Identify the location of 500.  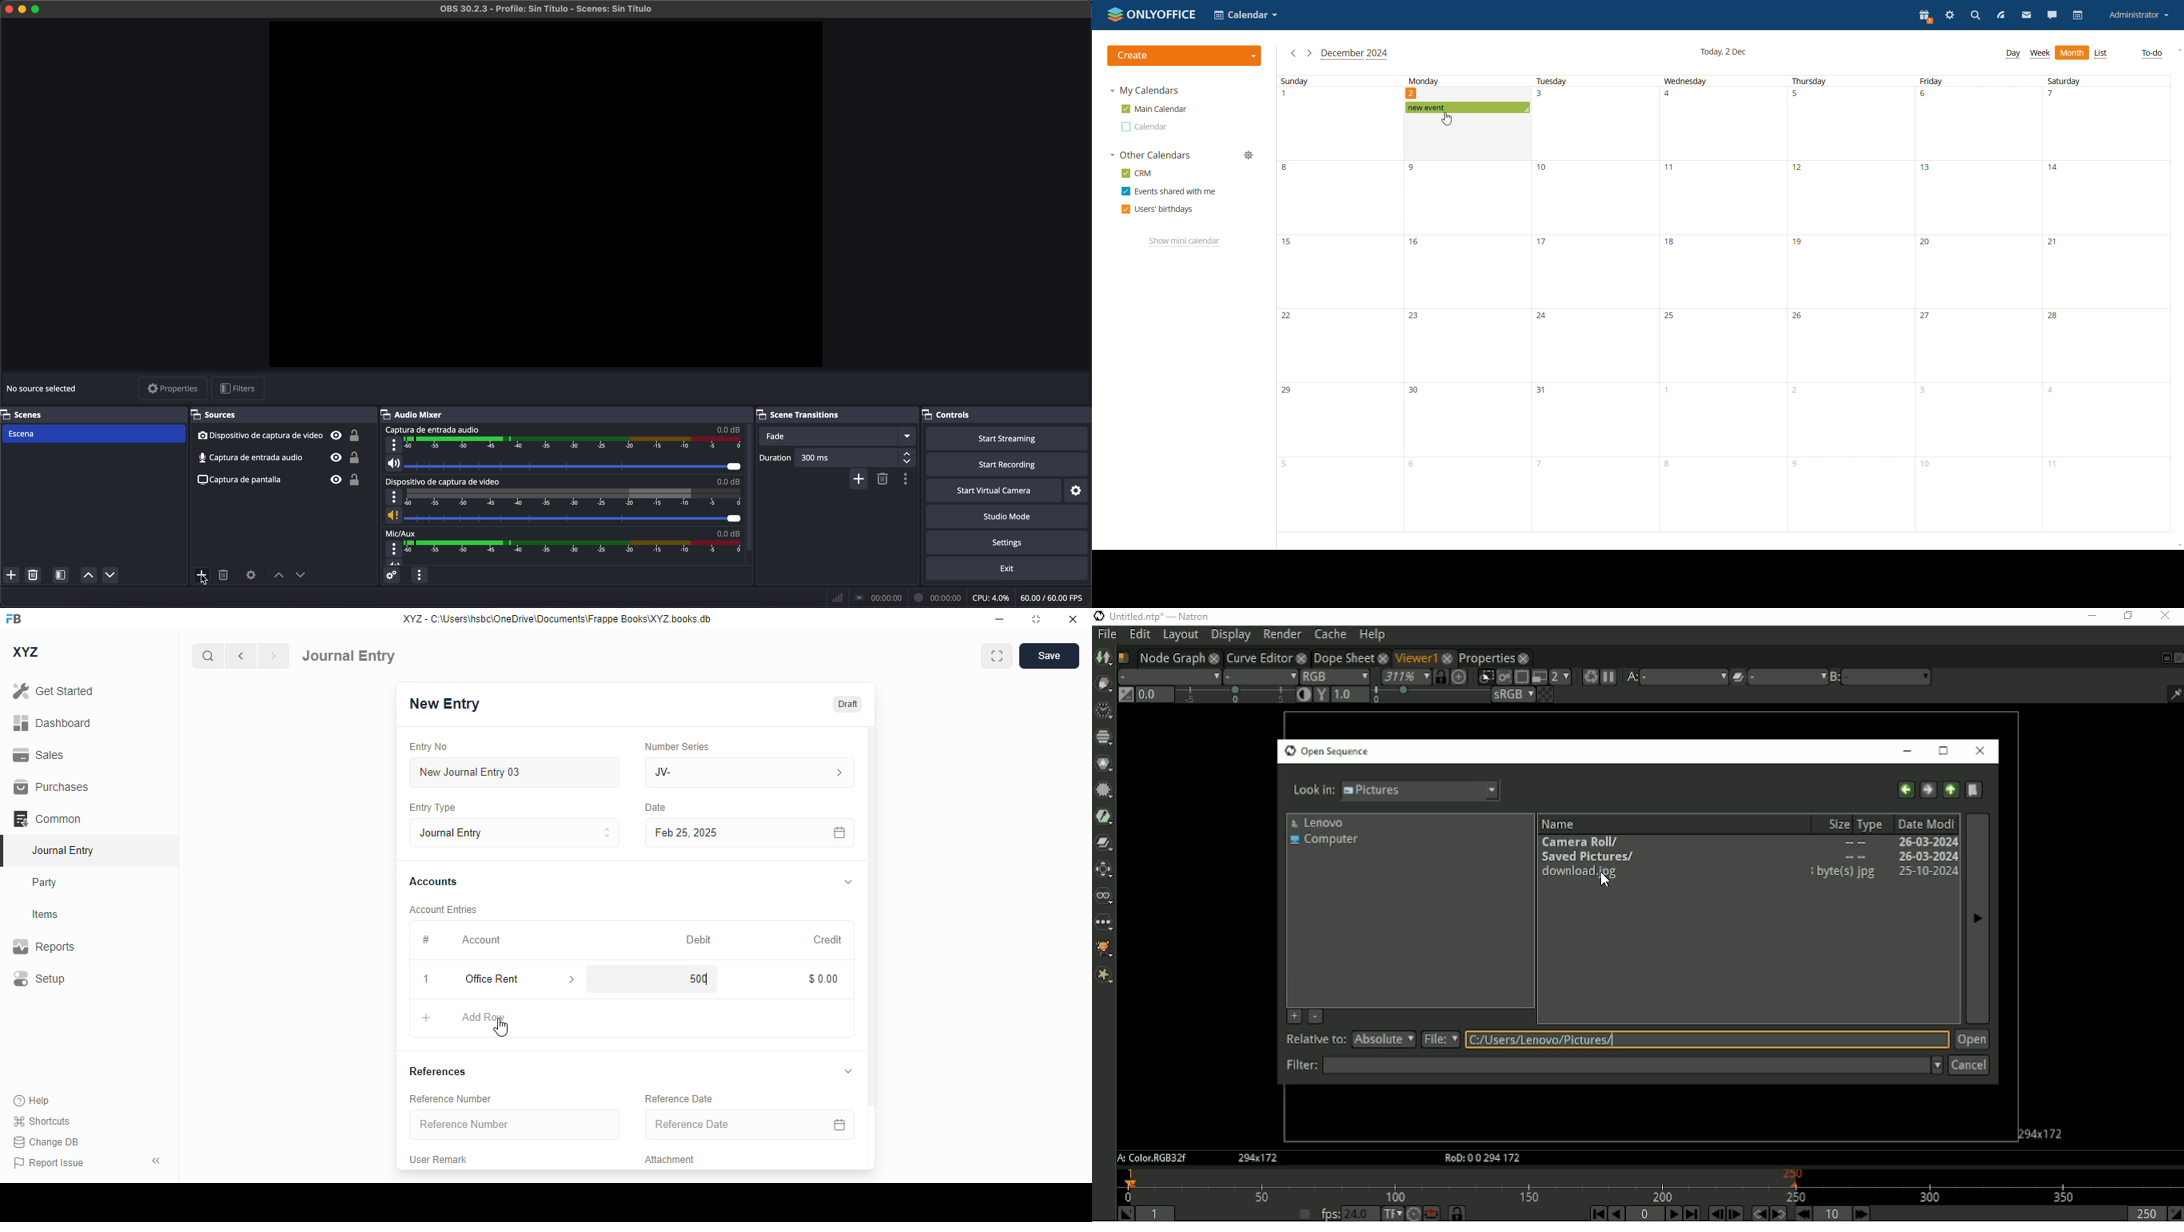
(694, 979).